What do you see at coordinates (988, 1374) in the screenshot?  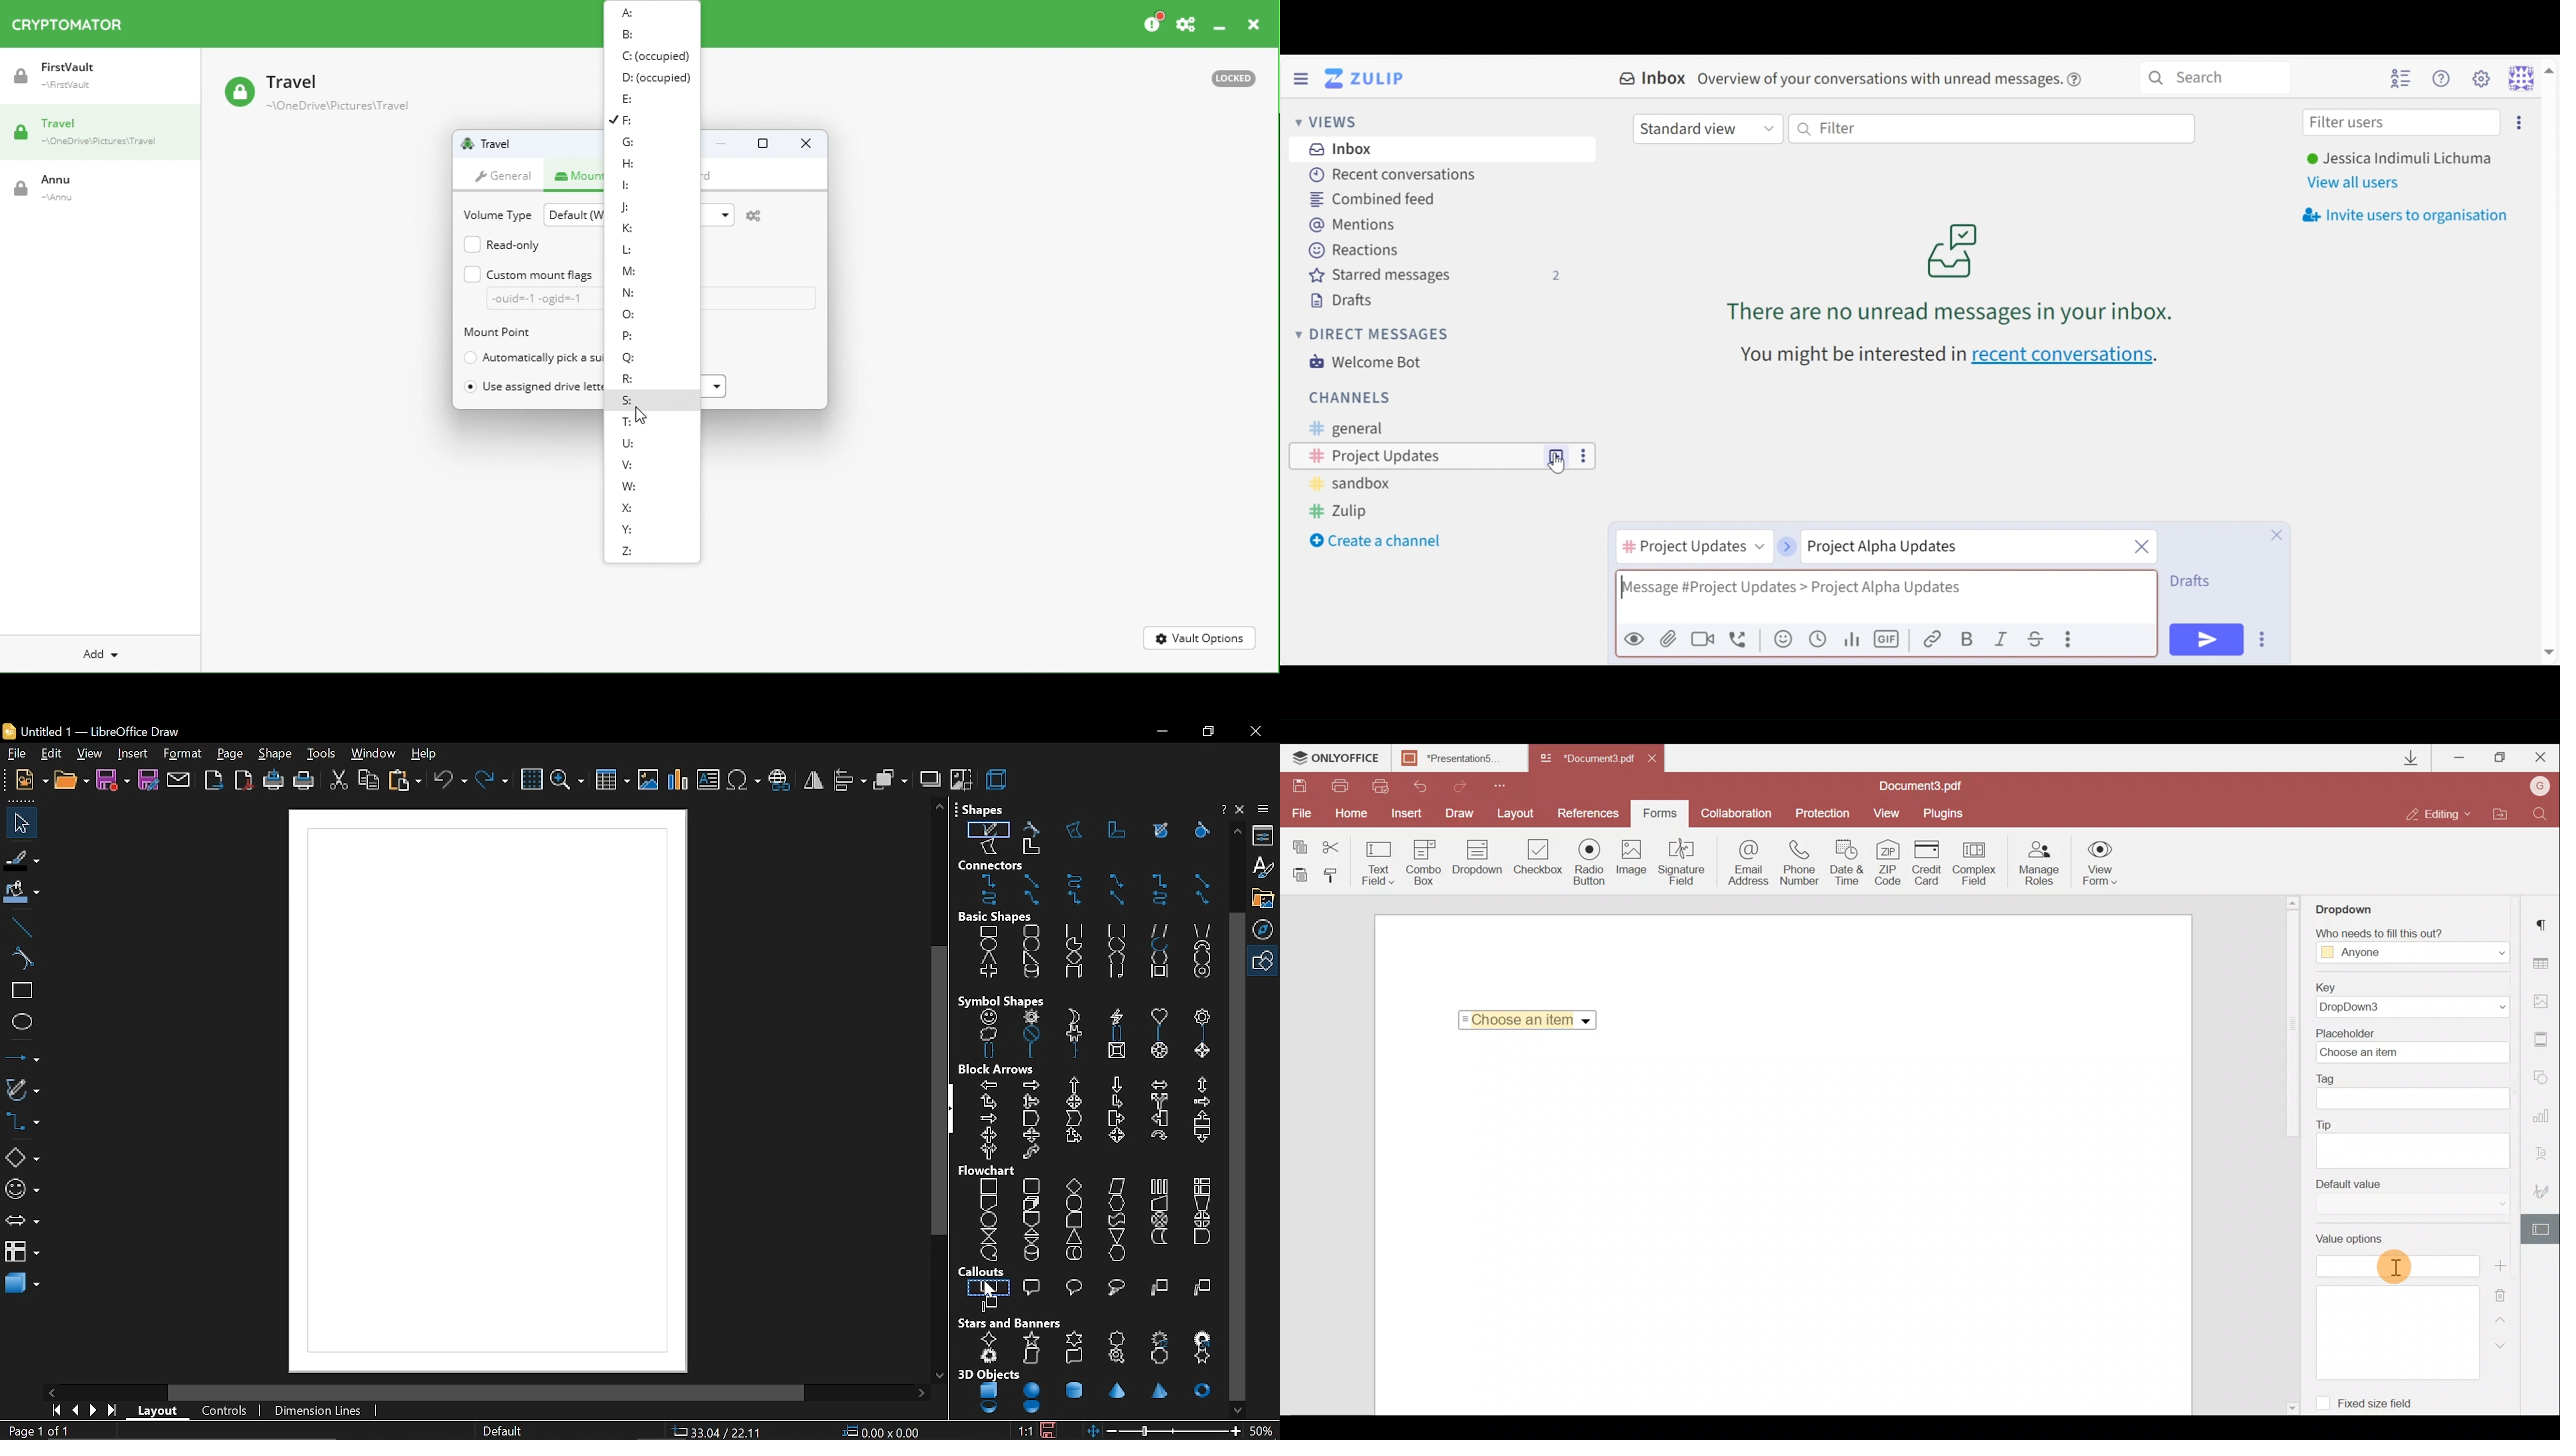 I see `3d objects` at bounding box center [988, 1374].